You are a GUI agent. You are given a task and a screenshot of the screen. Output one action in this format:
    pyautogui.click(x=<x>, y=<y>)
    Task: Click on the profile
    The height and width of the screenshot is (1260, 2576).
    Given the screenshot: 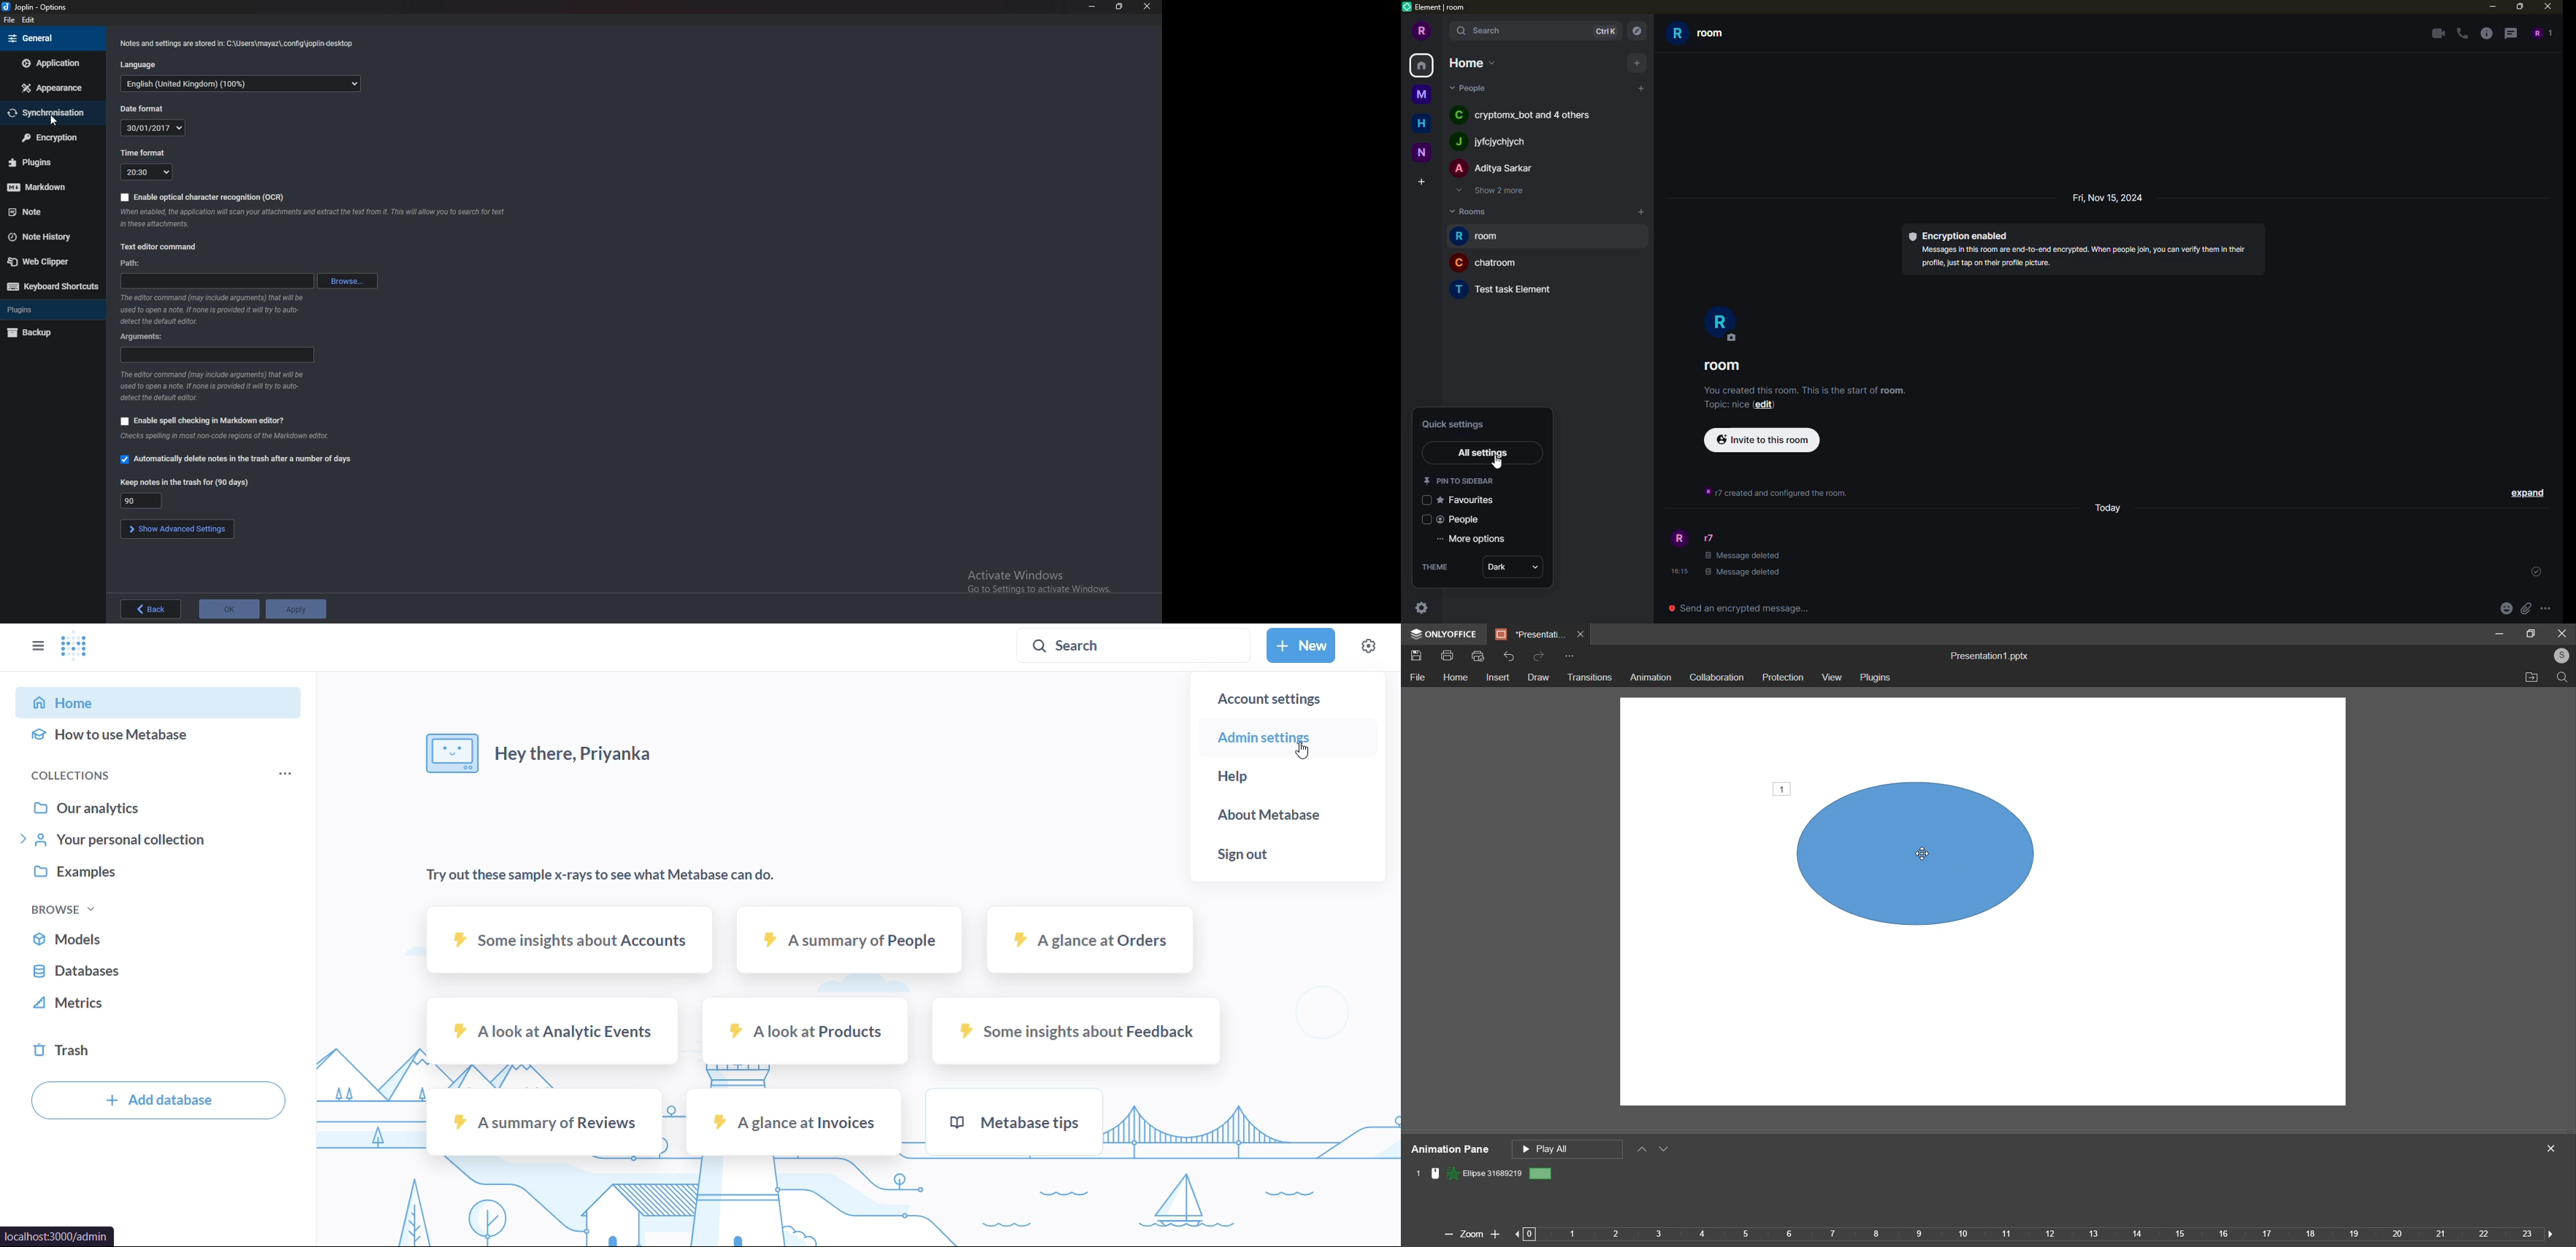 What is the action you would take?
    pyautogui.click(x=1420, y=31)
    